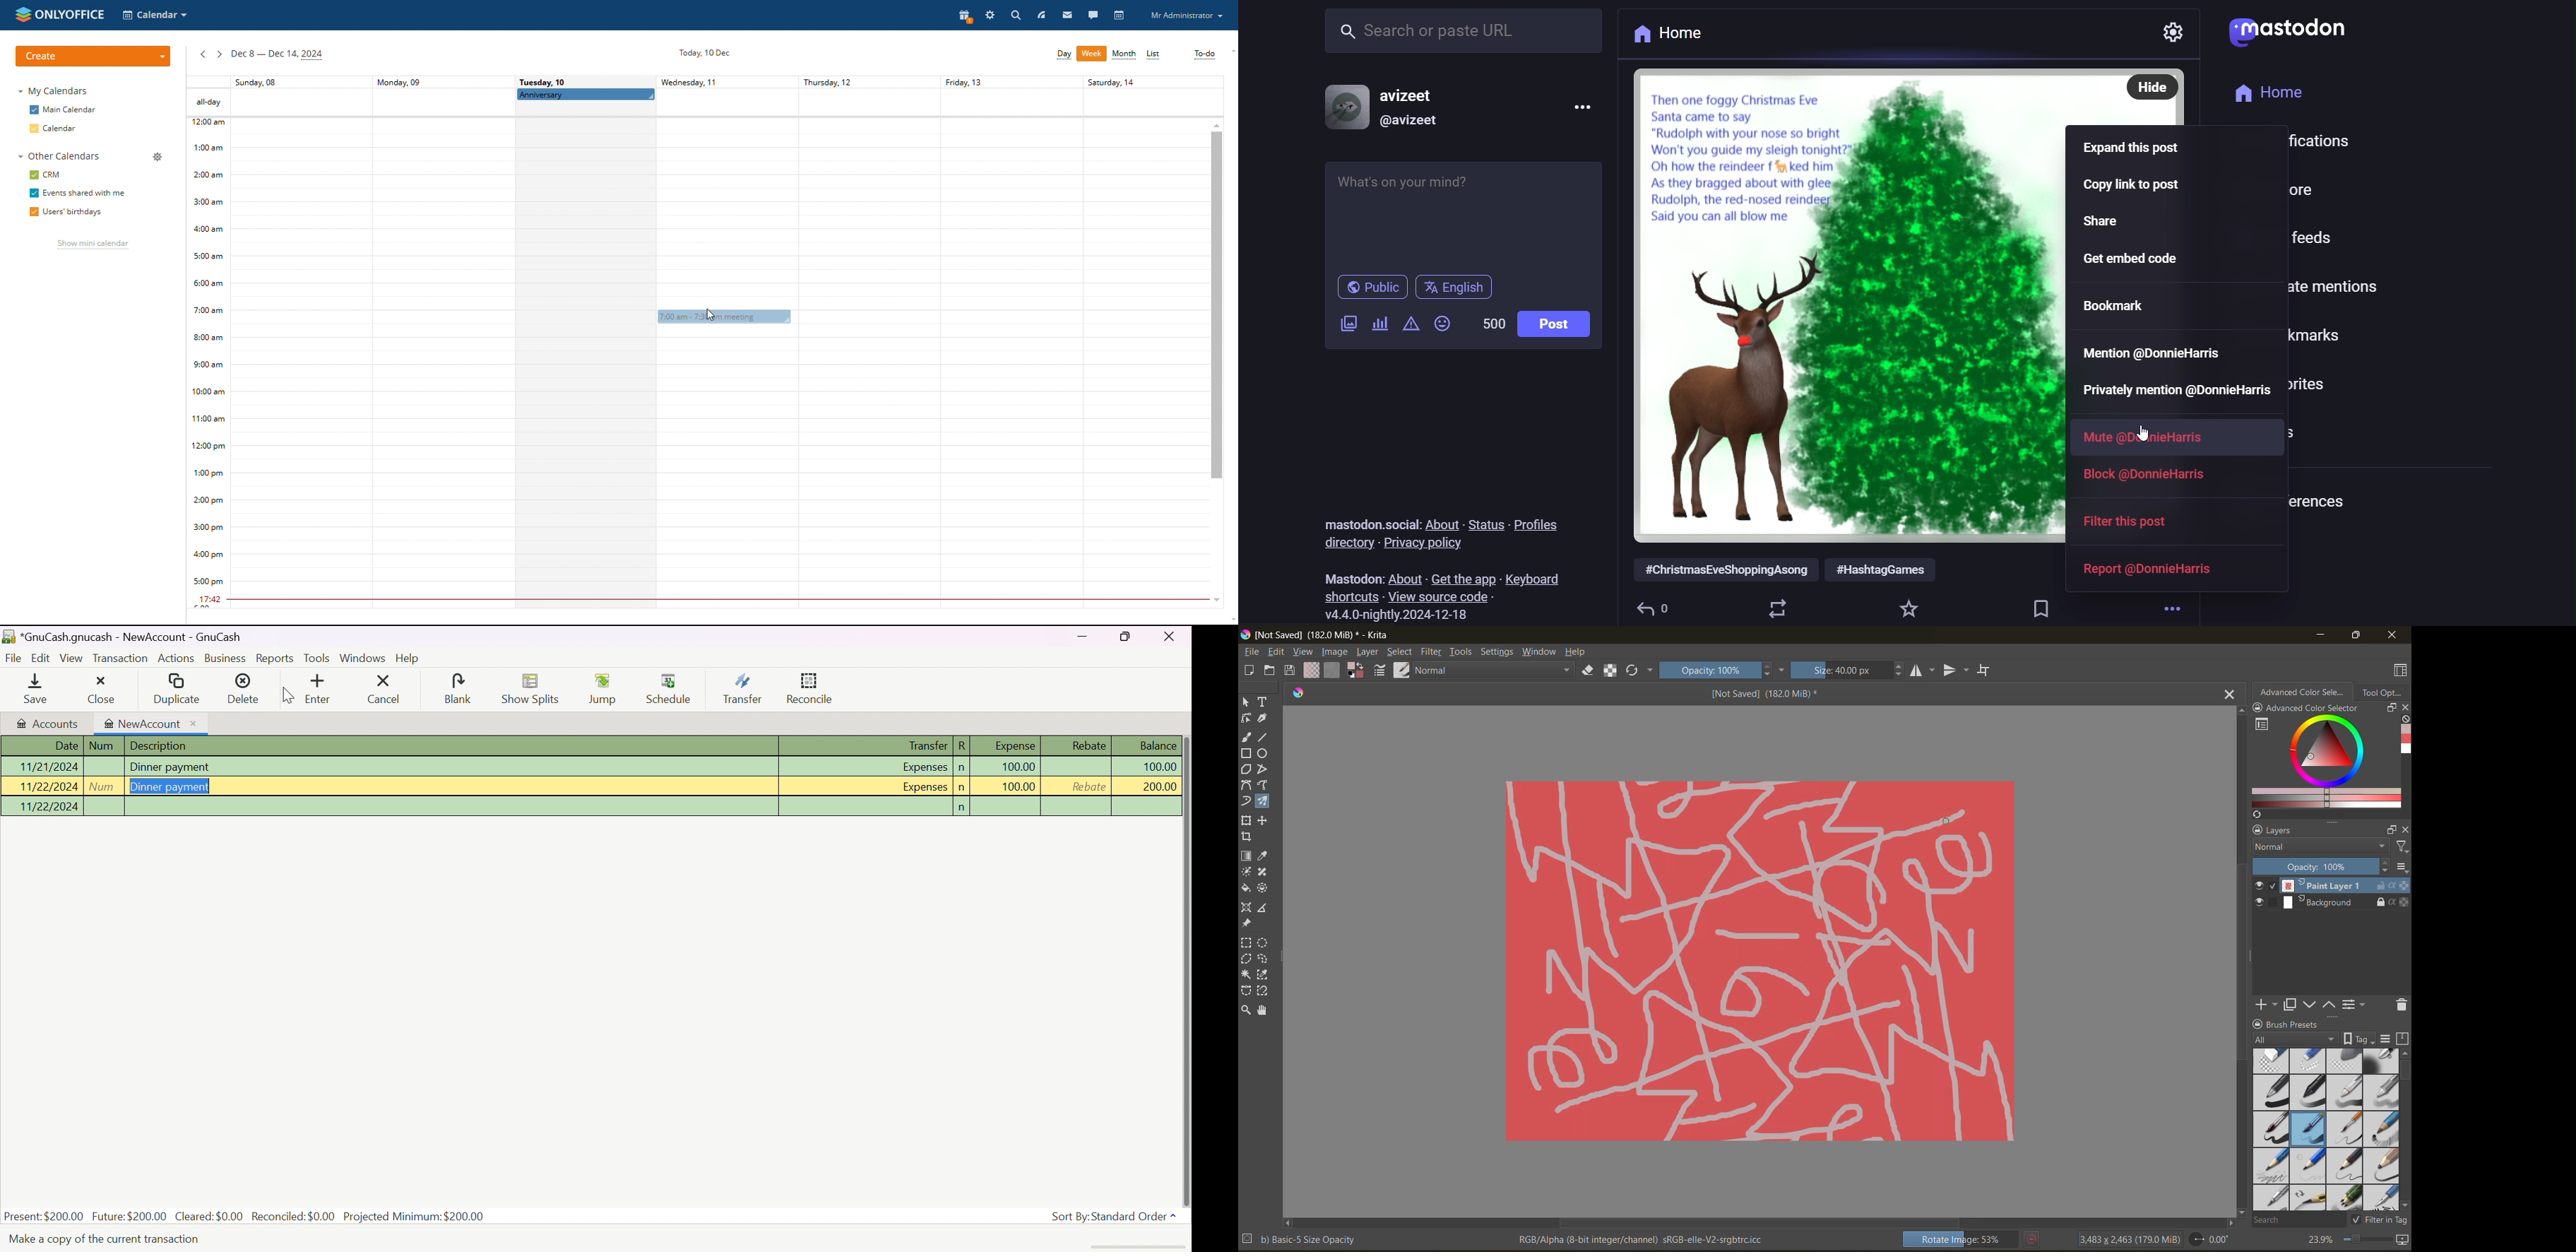 The height and width of the screenshot is (1260, 2576). Describe the element at coordinates (42, 658) in the screenshot. I see `Edit` at that location.